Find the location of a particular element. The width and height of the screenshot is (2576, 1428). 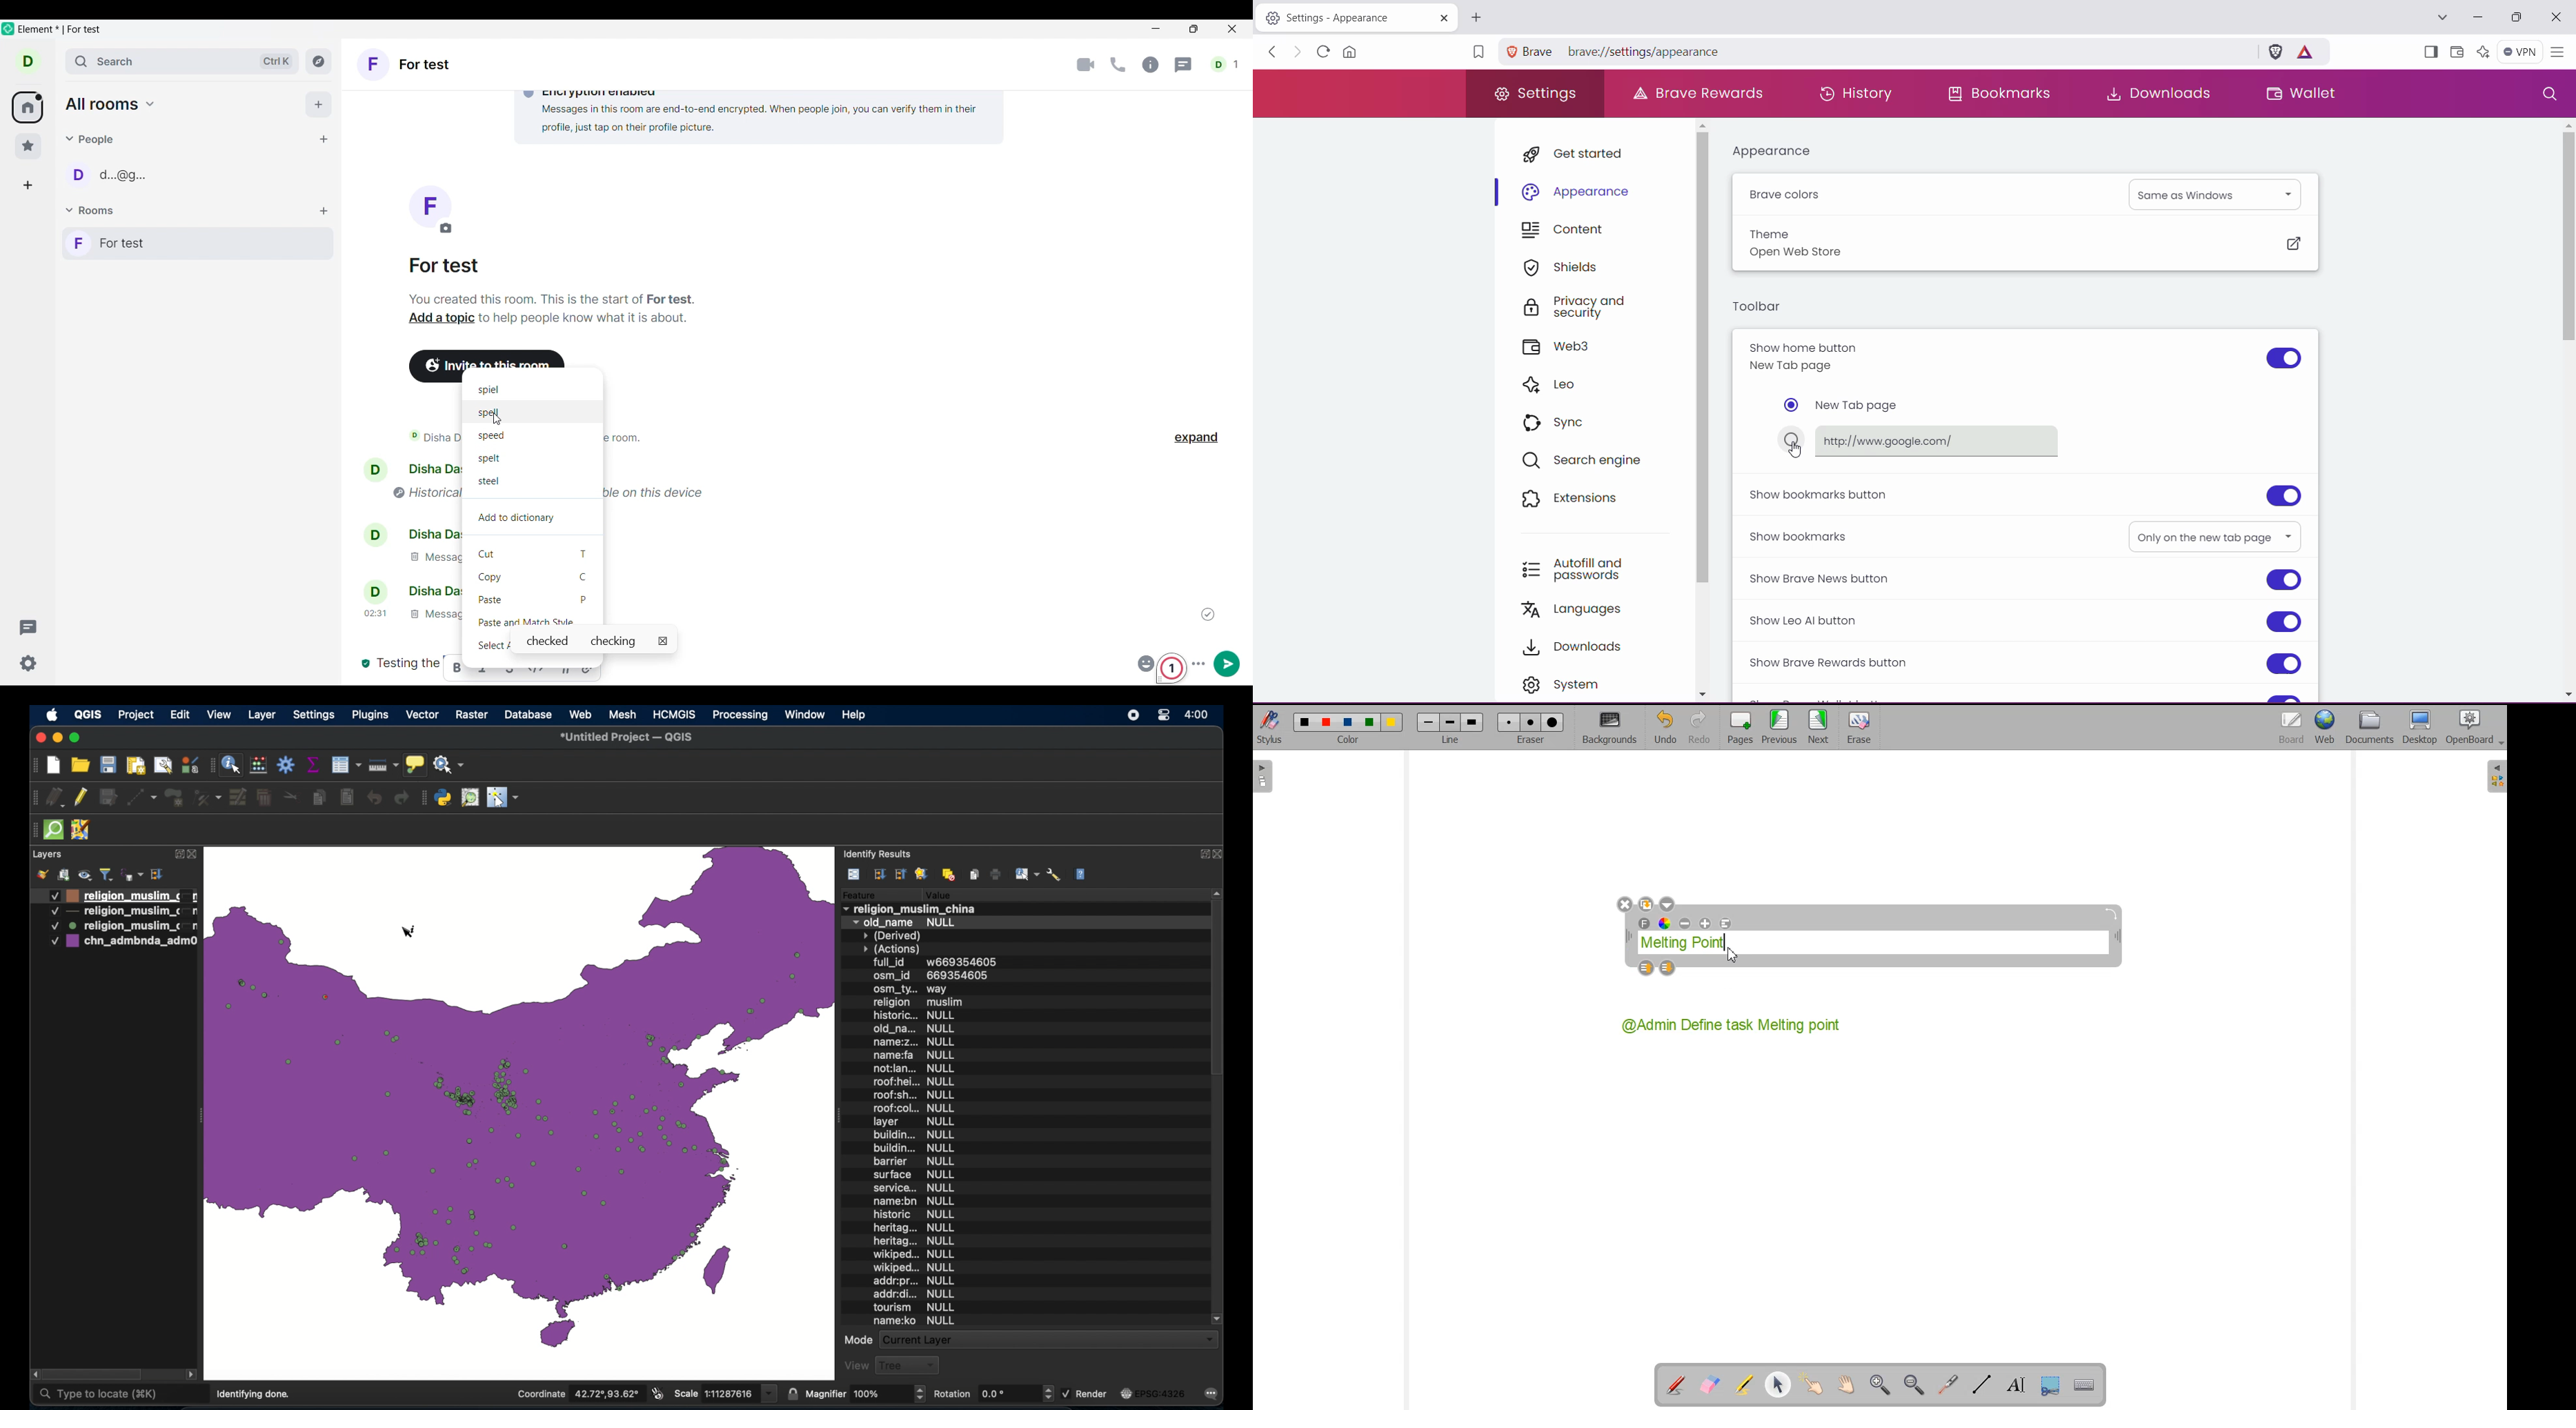

no action selected is located at coordinates (450, 764).